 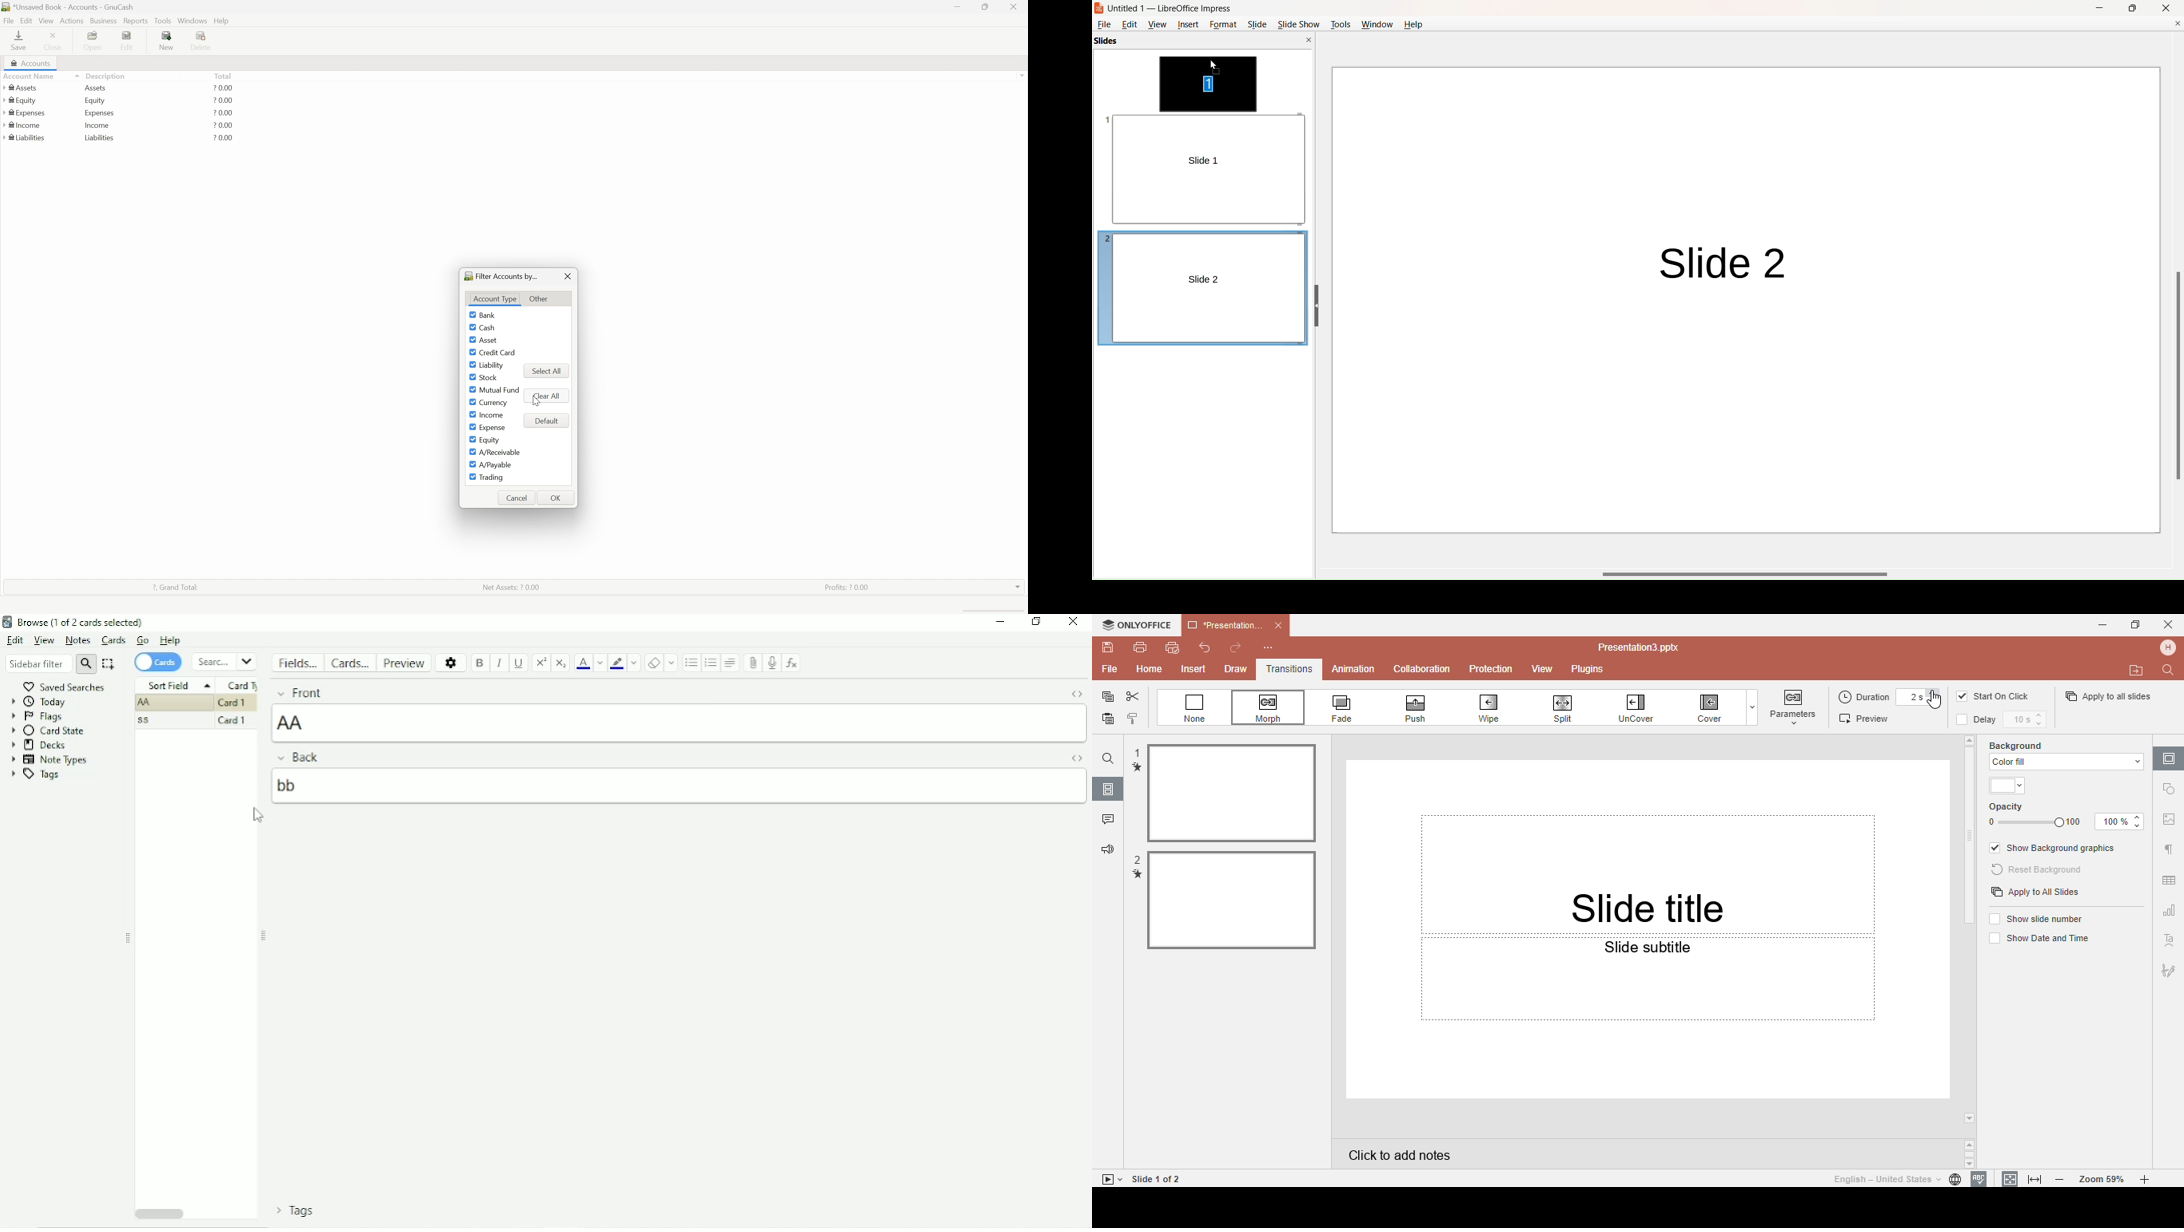 What do you see at coordinates (1234, 670) in the screenshot?
I see `Draw` at bounding box center [1234, 670].